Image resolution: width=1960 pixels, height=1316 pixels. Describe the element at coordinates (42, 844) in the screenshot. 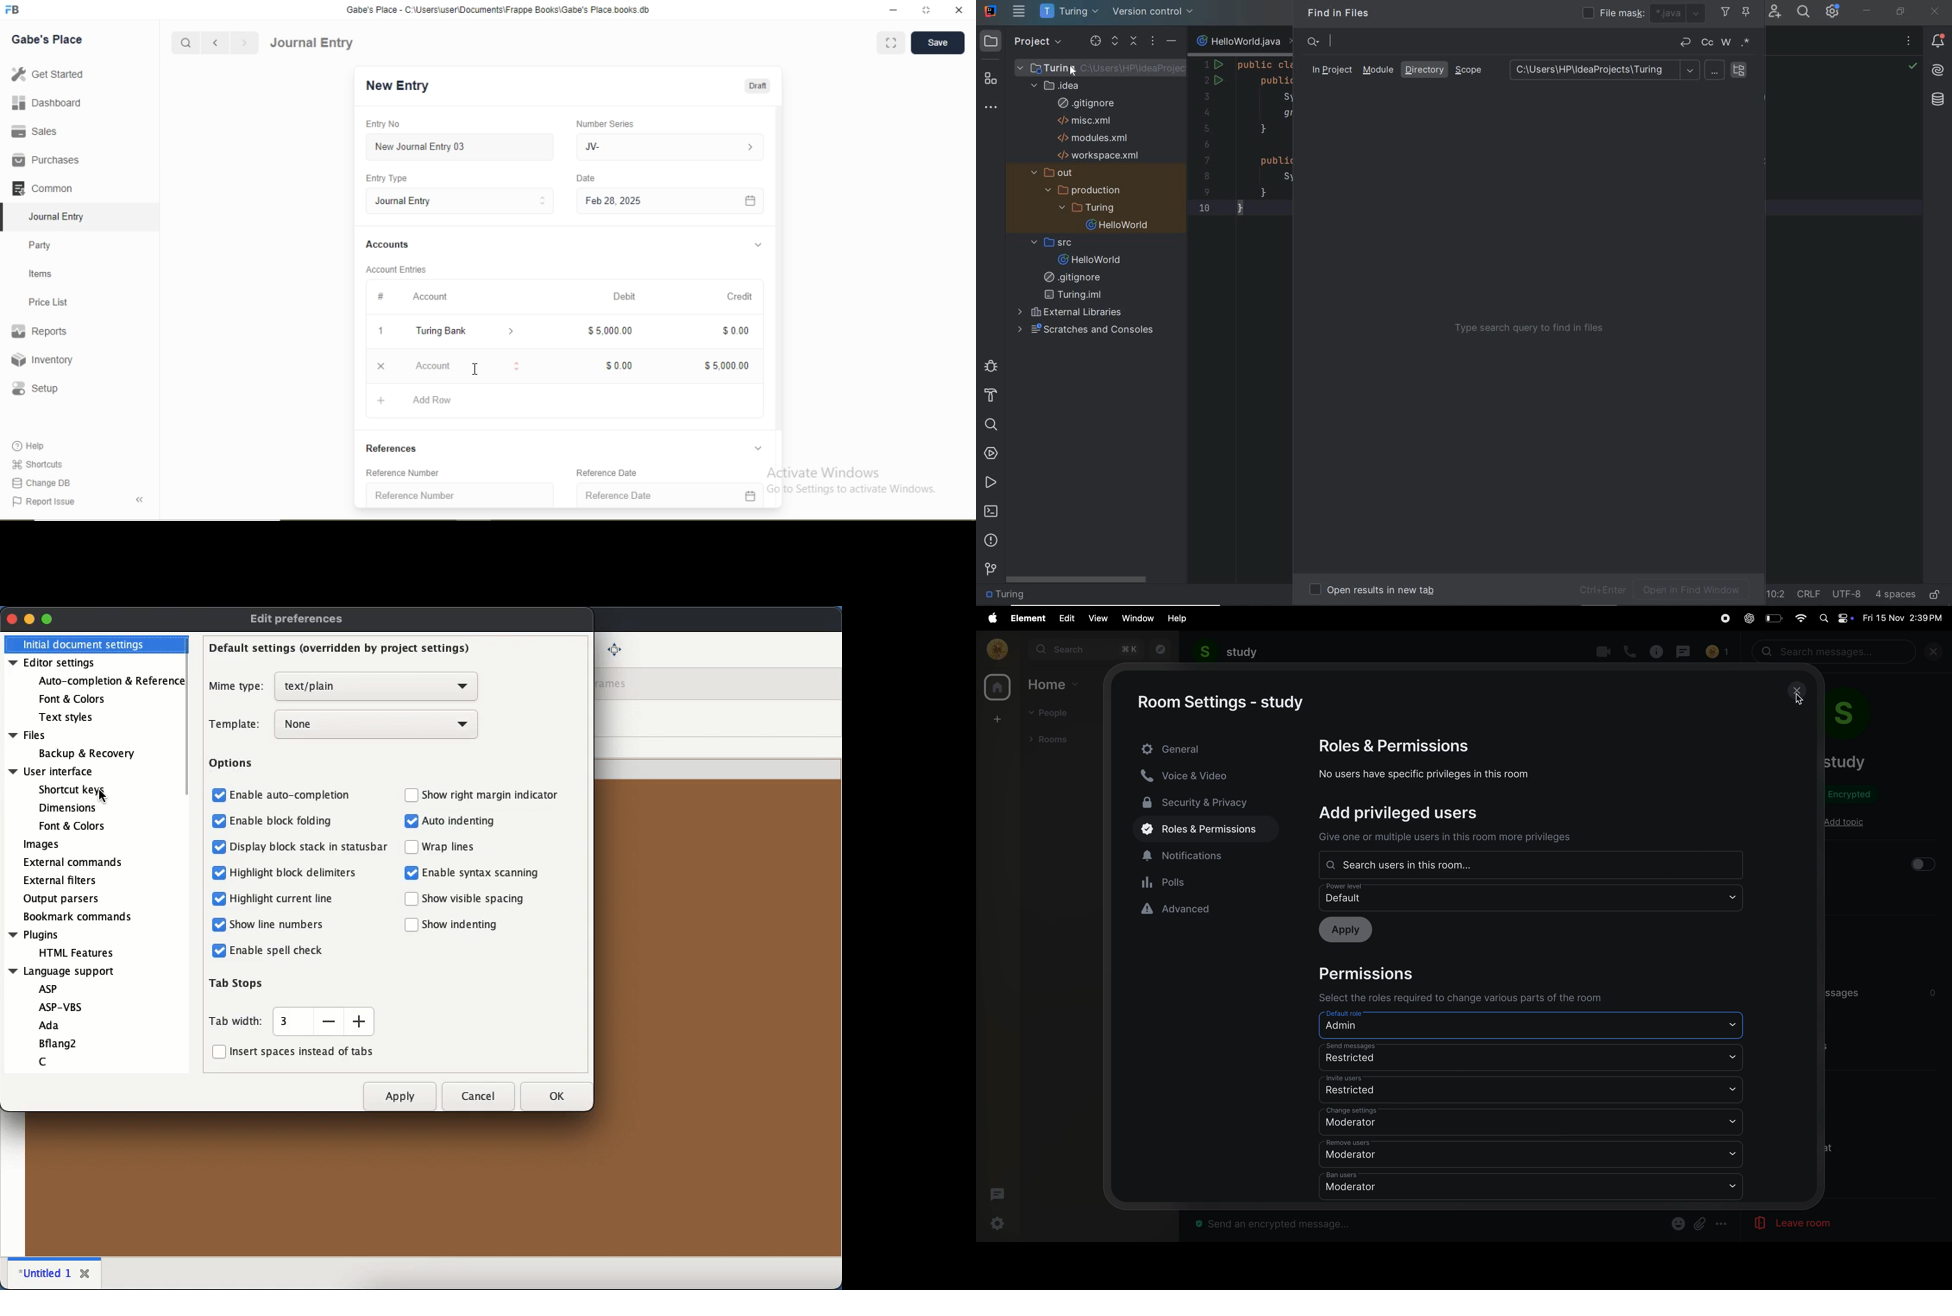

I see `images` at that location.